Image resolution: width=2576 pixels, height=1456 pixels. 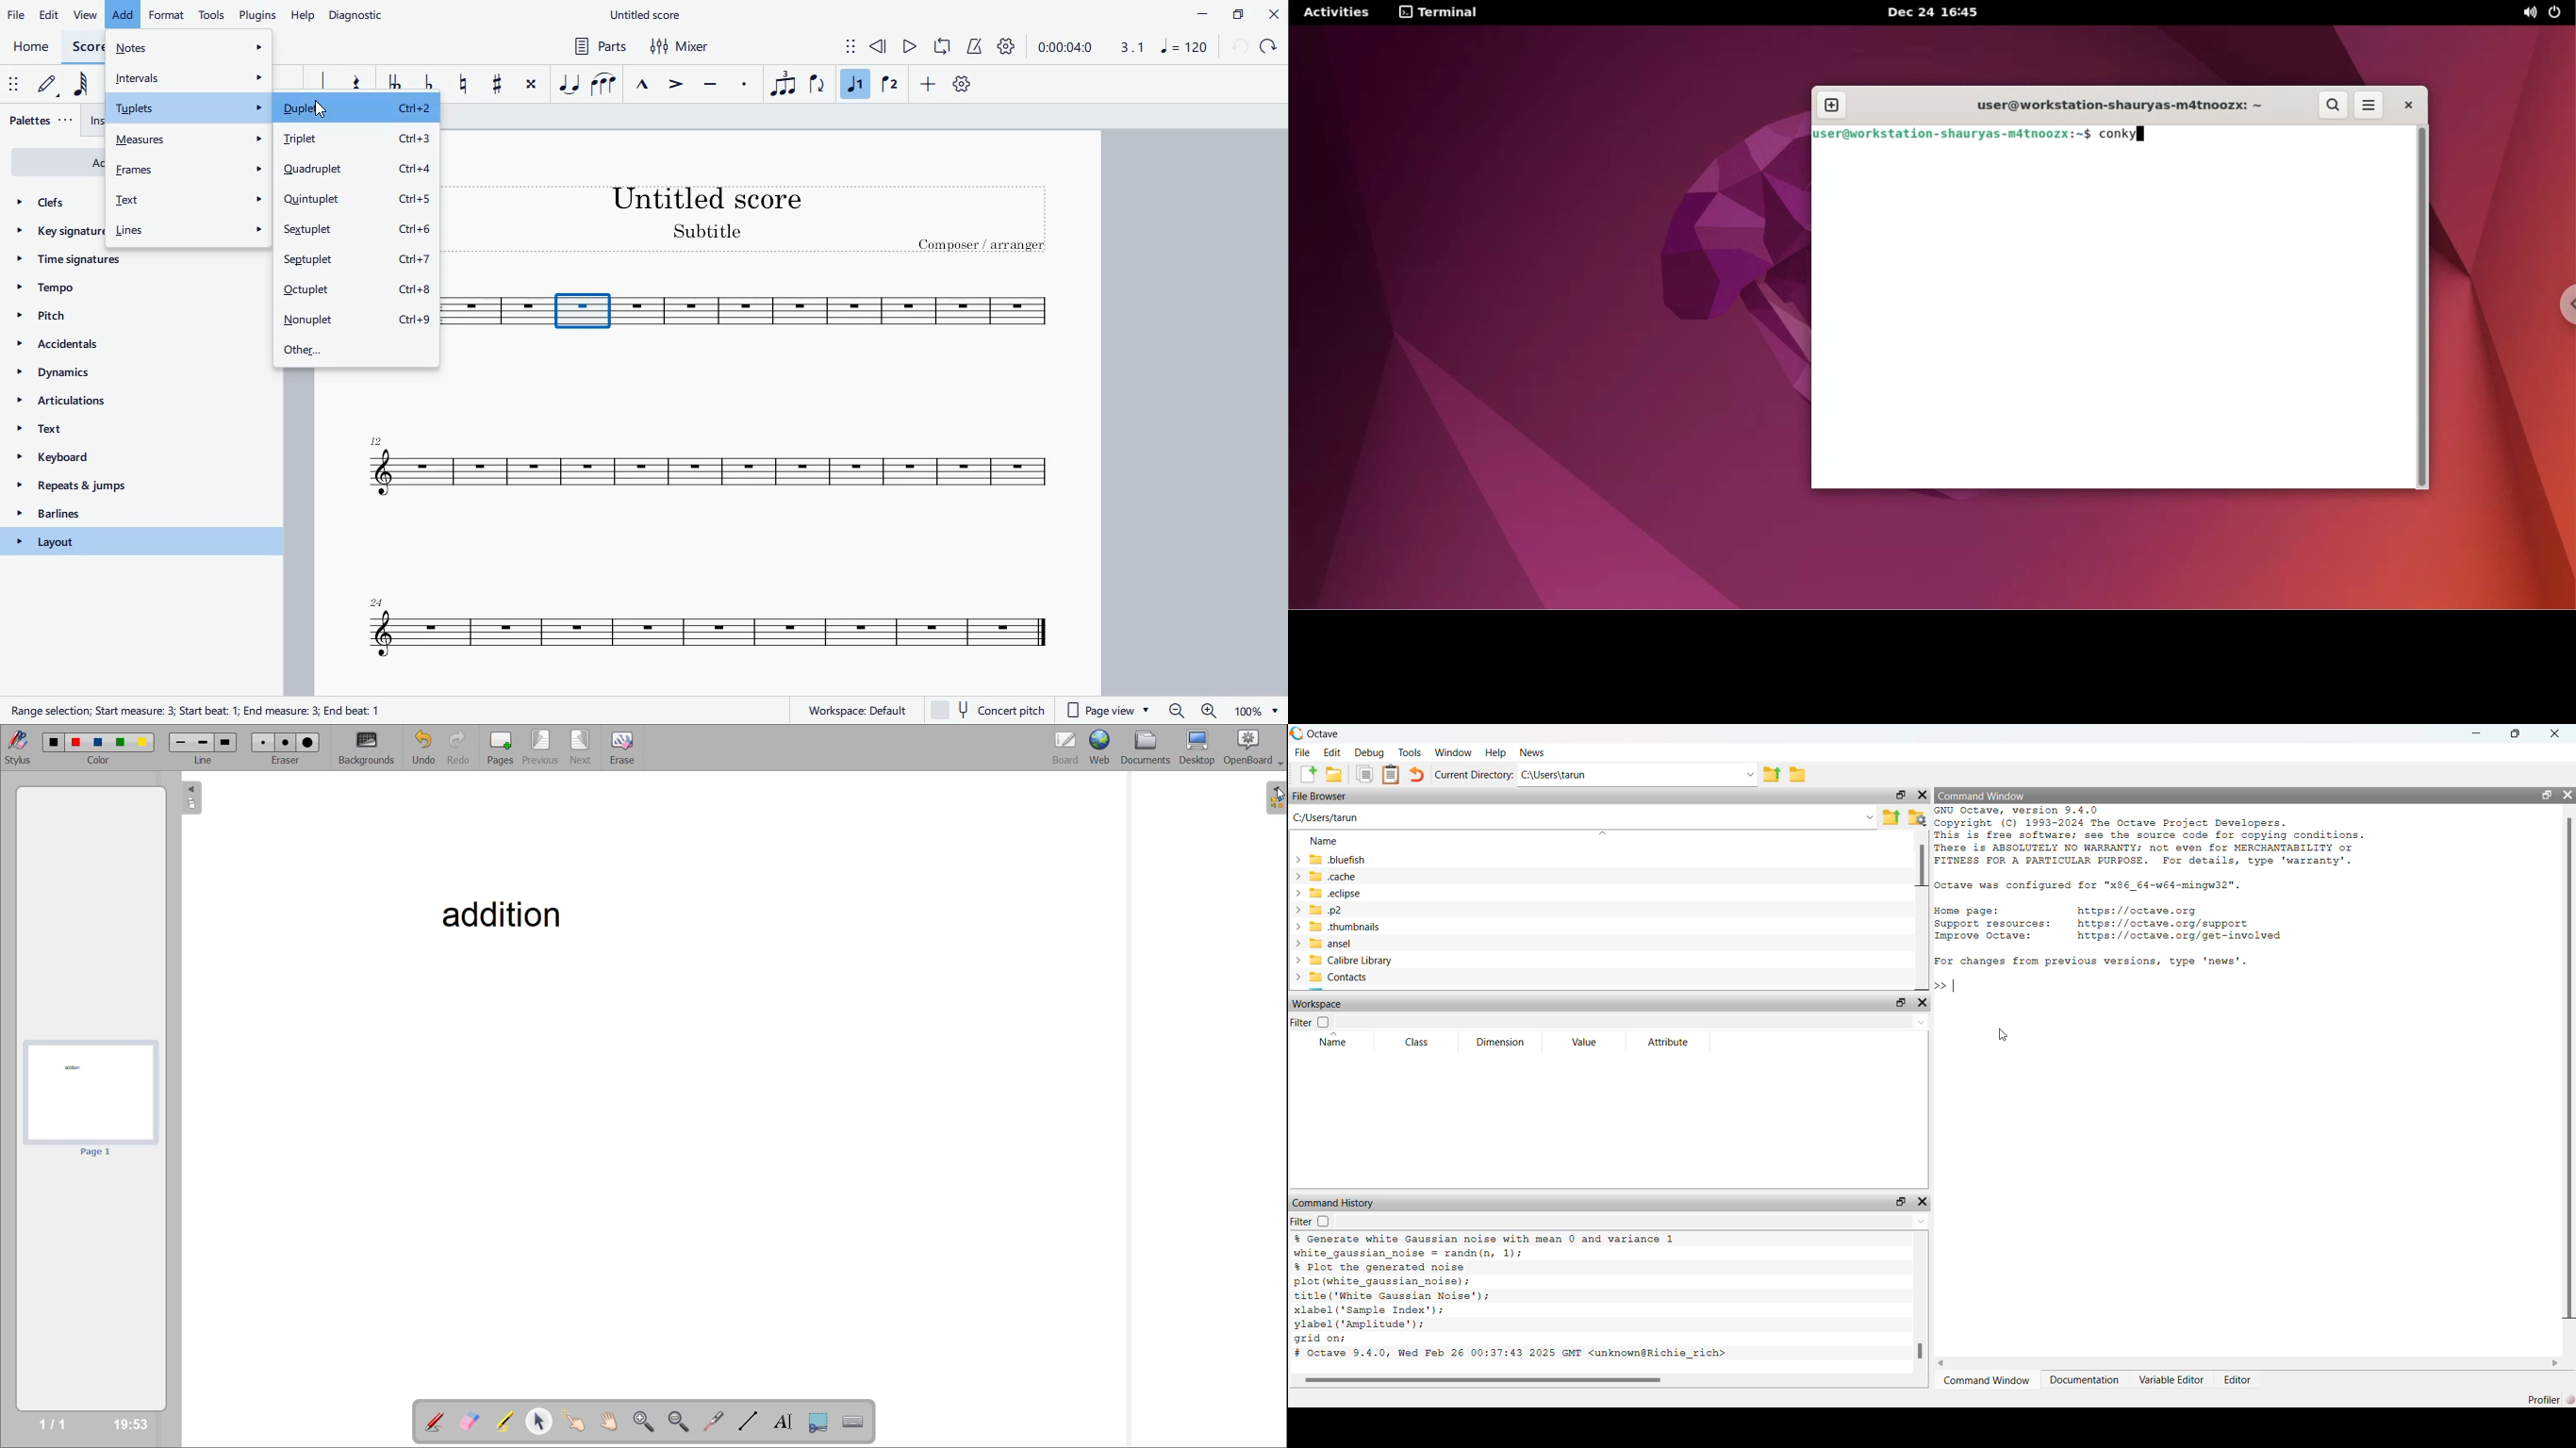 I want to click on bluefish, so click(x=1331, y=859).